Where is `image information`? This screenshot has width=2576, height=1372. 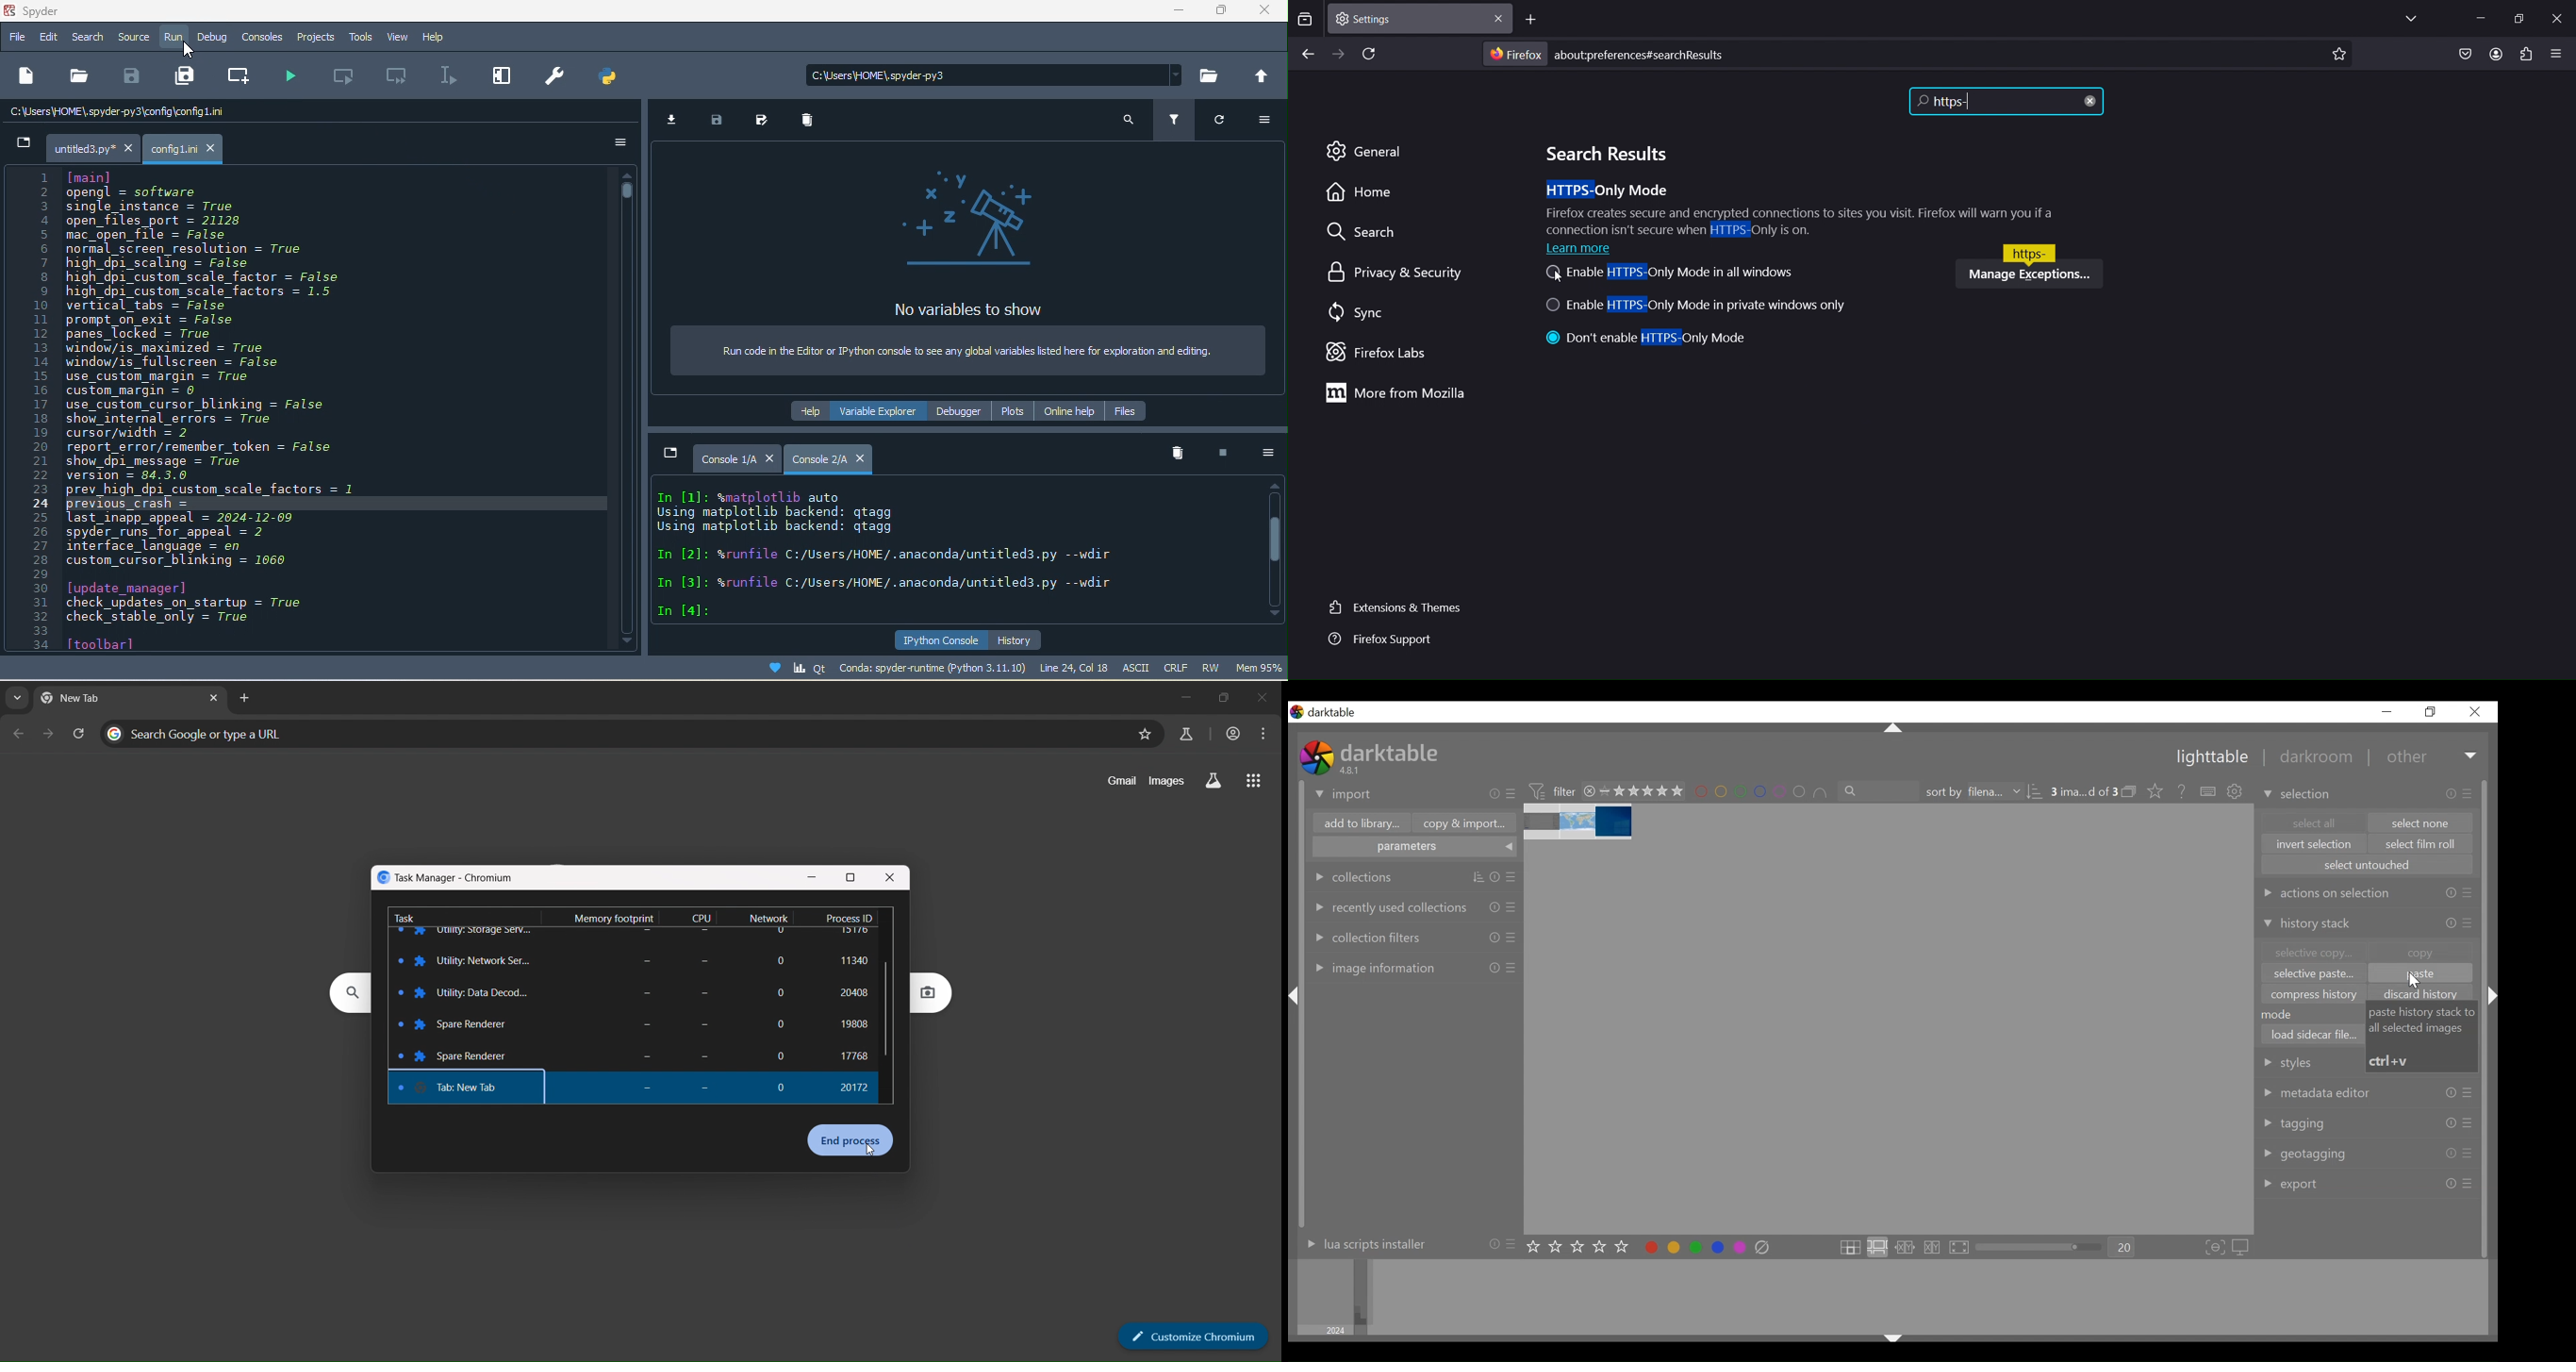
image information is located at coordinates (1372, 967).